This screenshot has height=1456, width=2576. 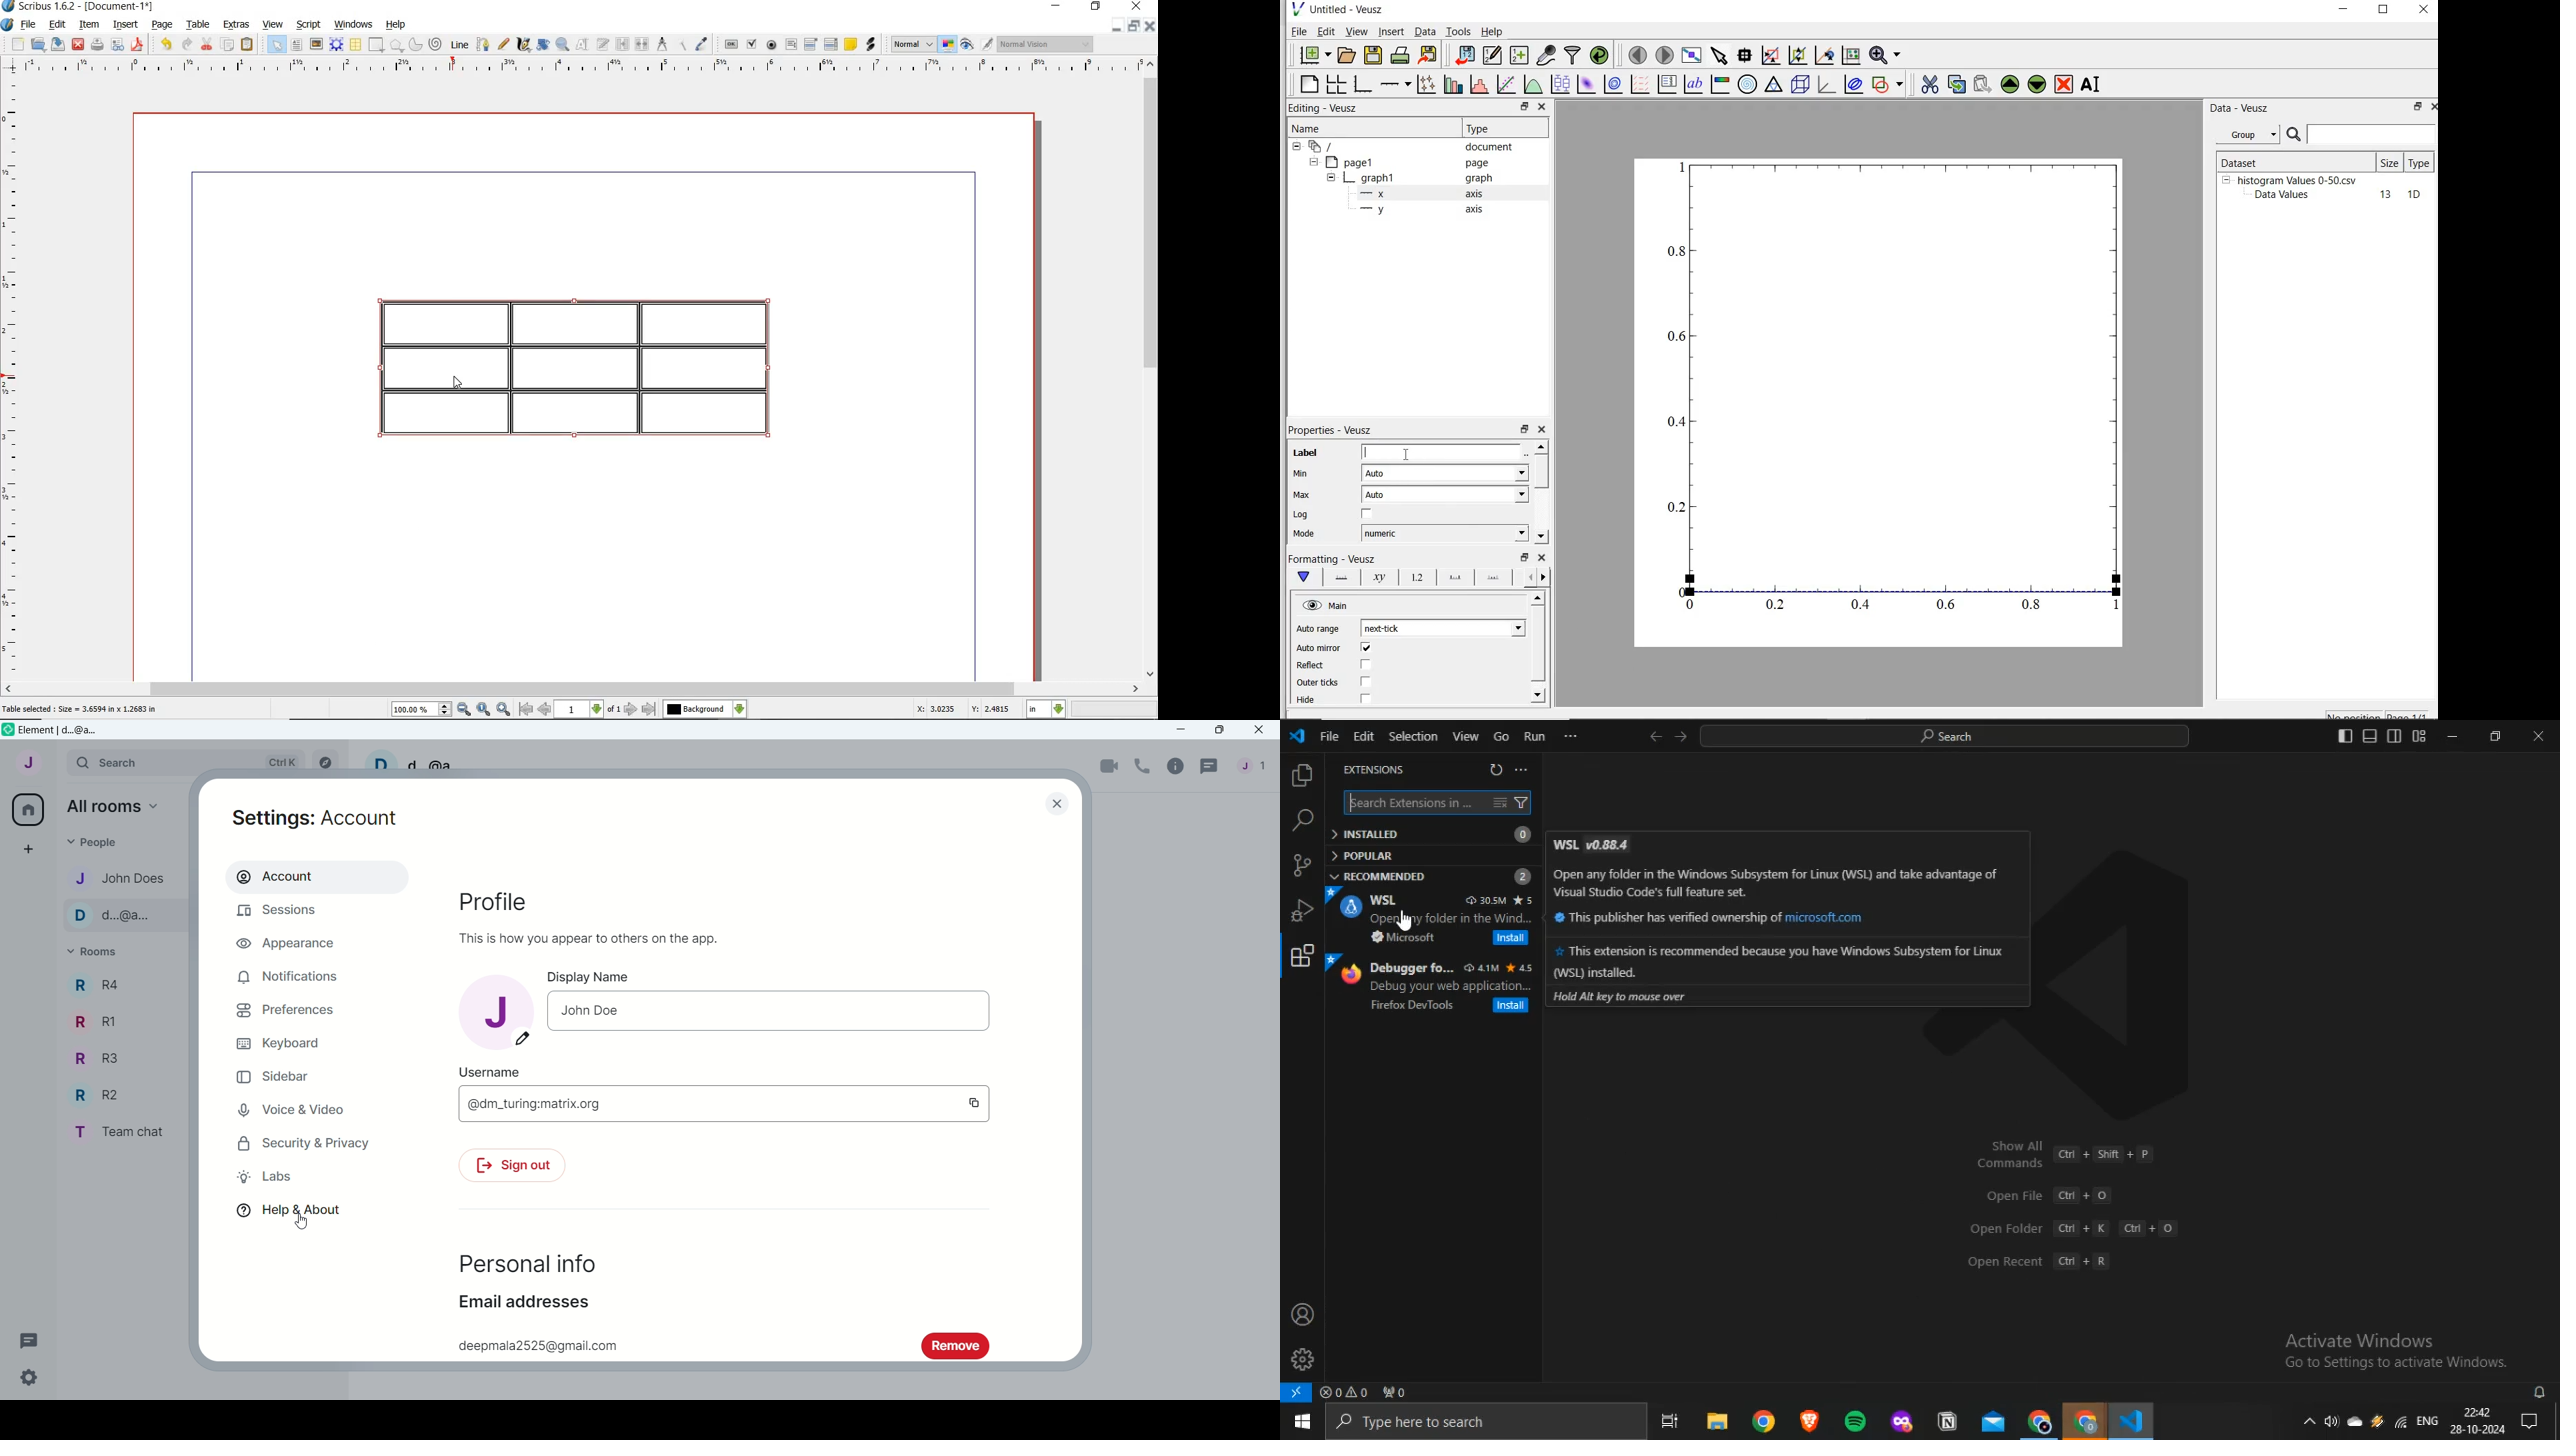 What do you see at coordinates (1177, 765) in the screenshot?
I see `Room info` at bounding box center [1177, 765].